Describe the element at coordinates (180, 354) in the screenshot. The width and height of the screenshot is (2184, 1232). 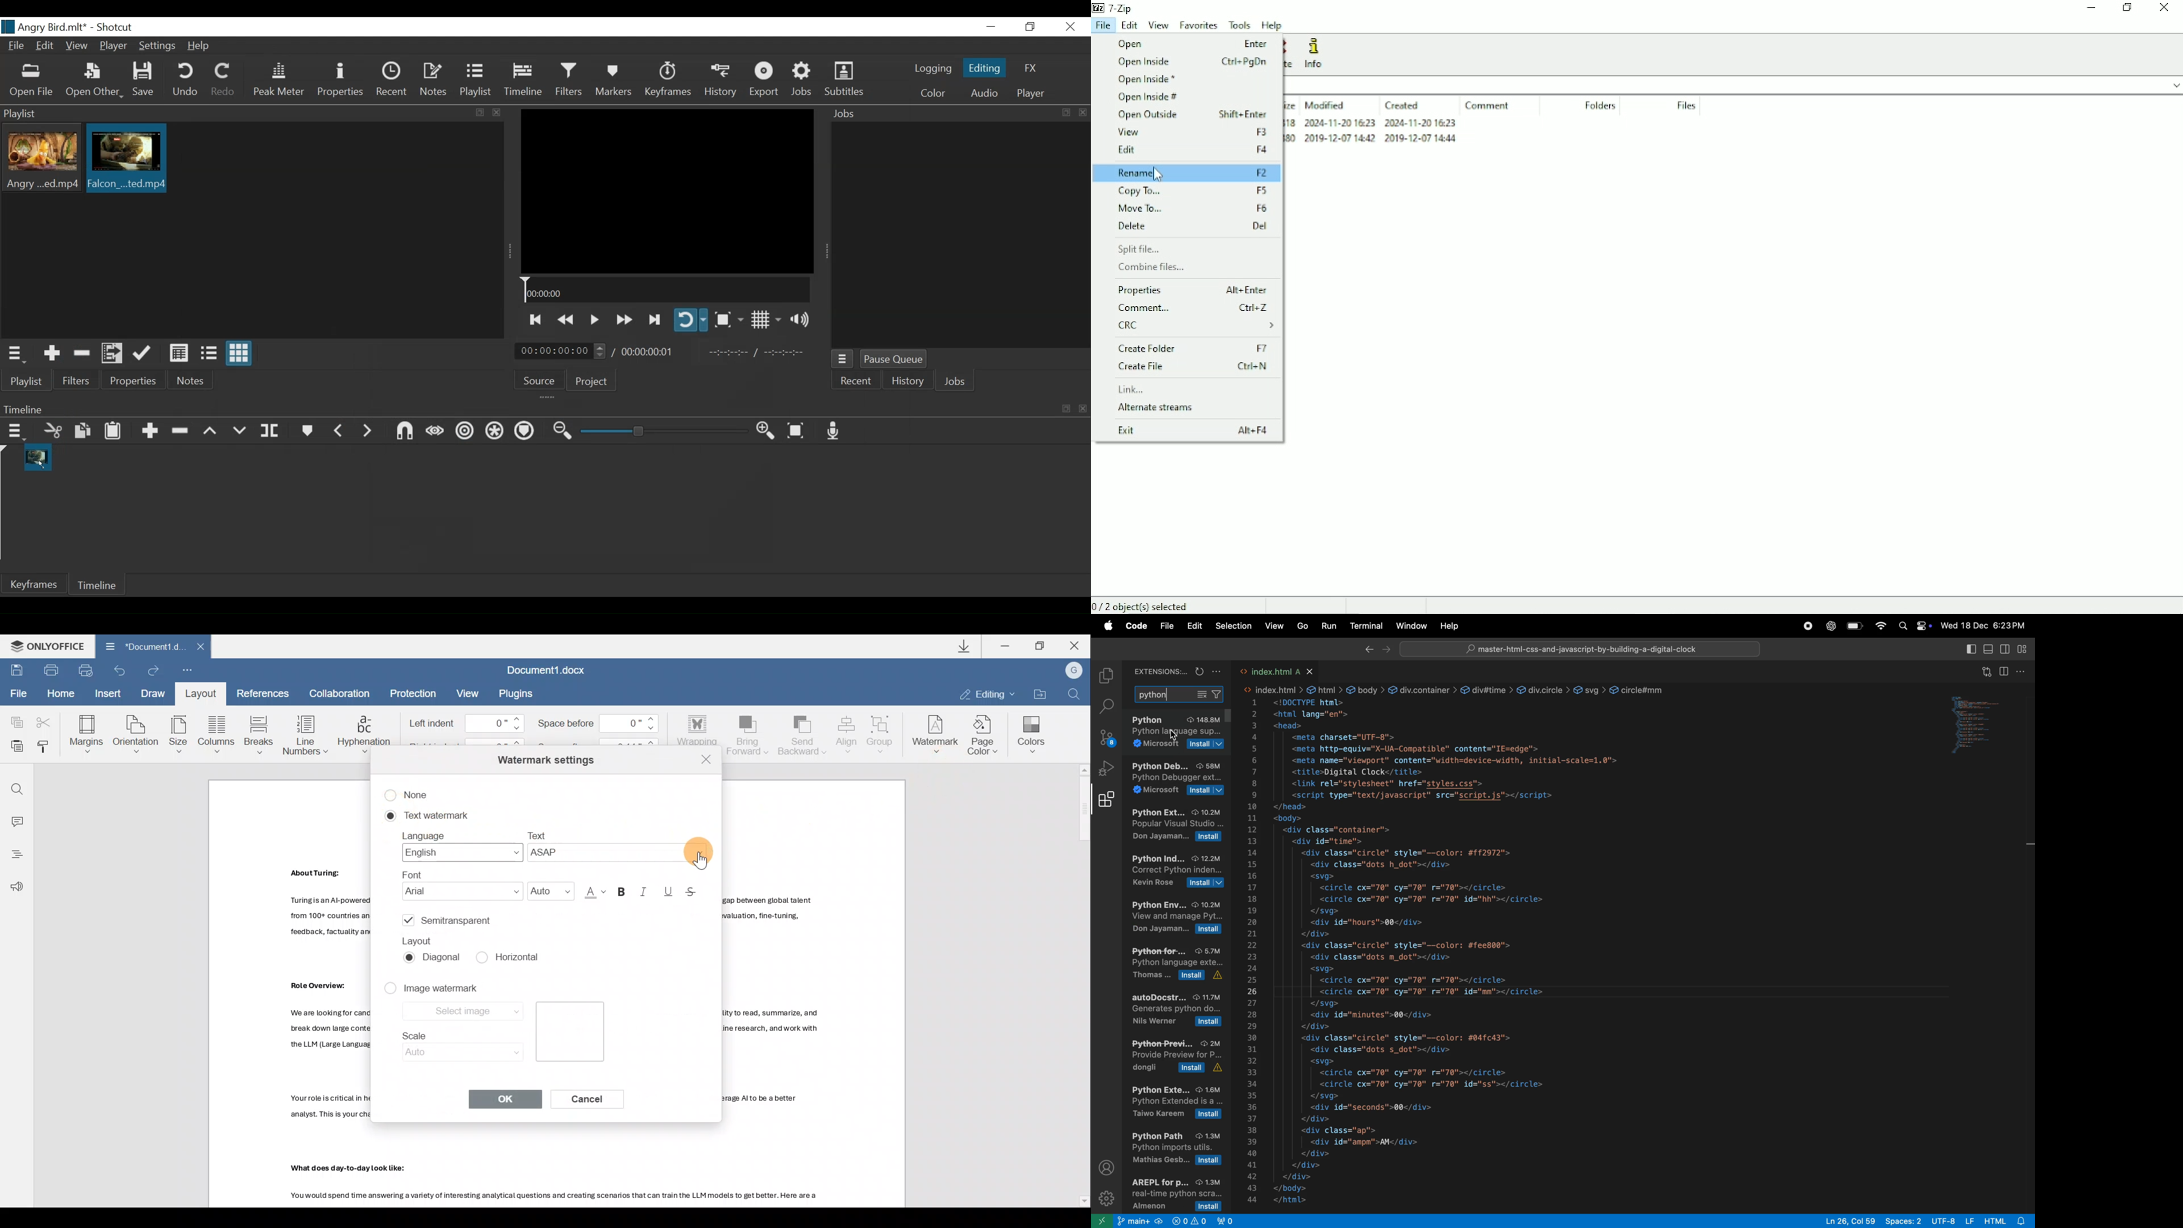
I see `View as details` at that location.